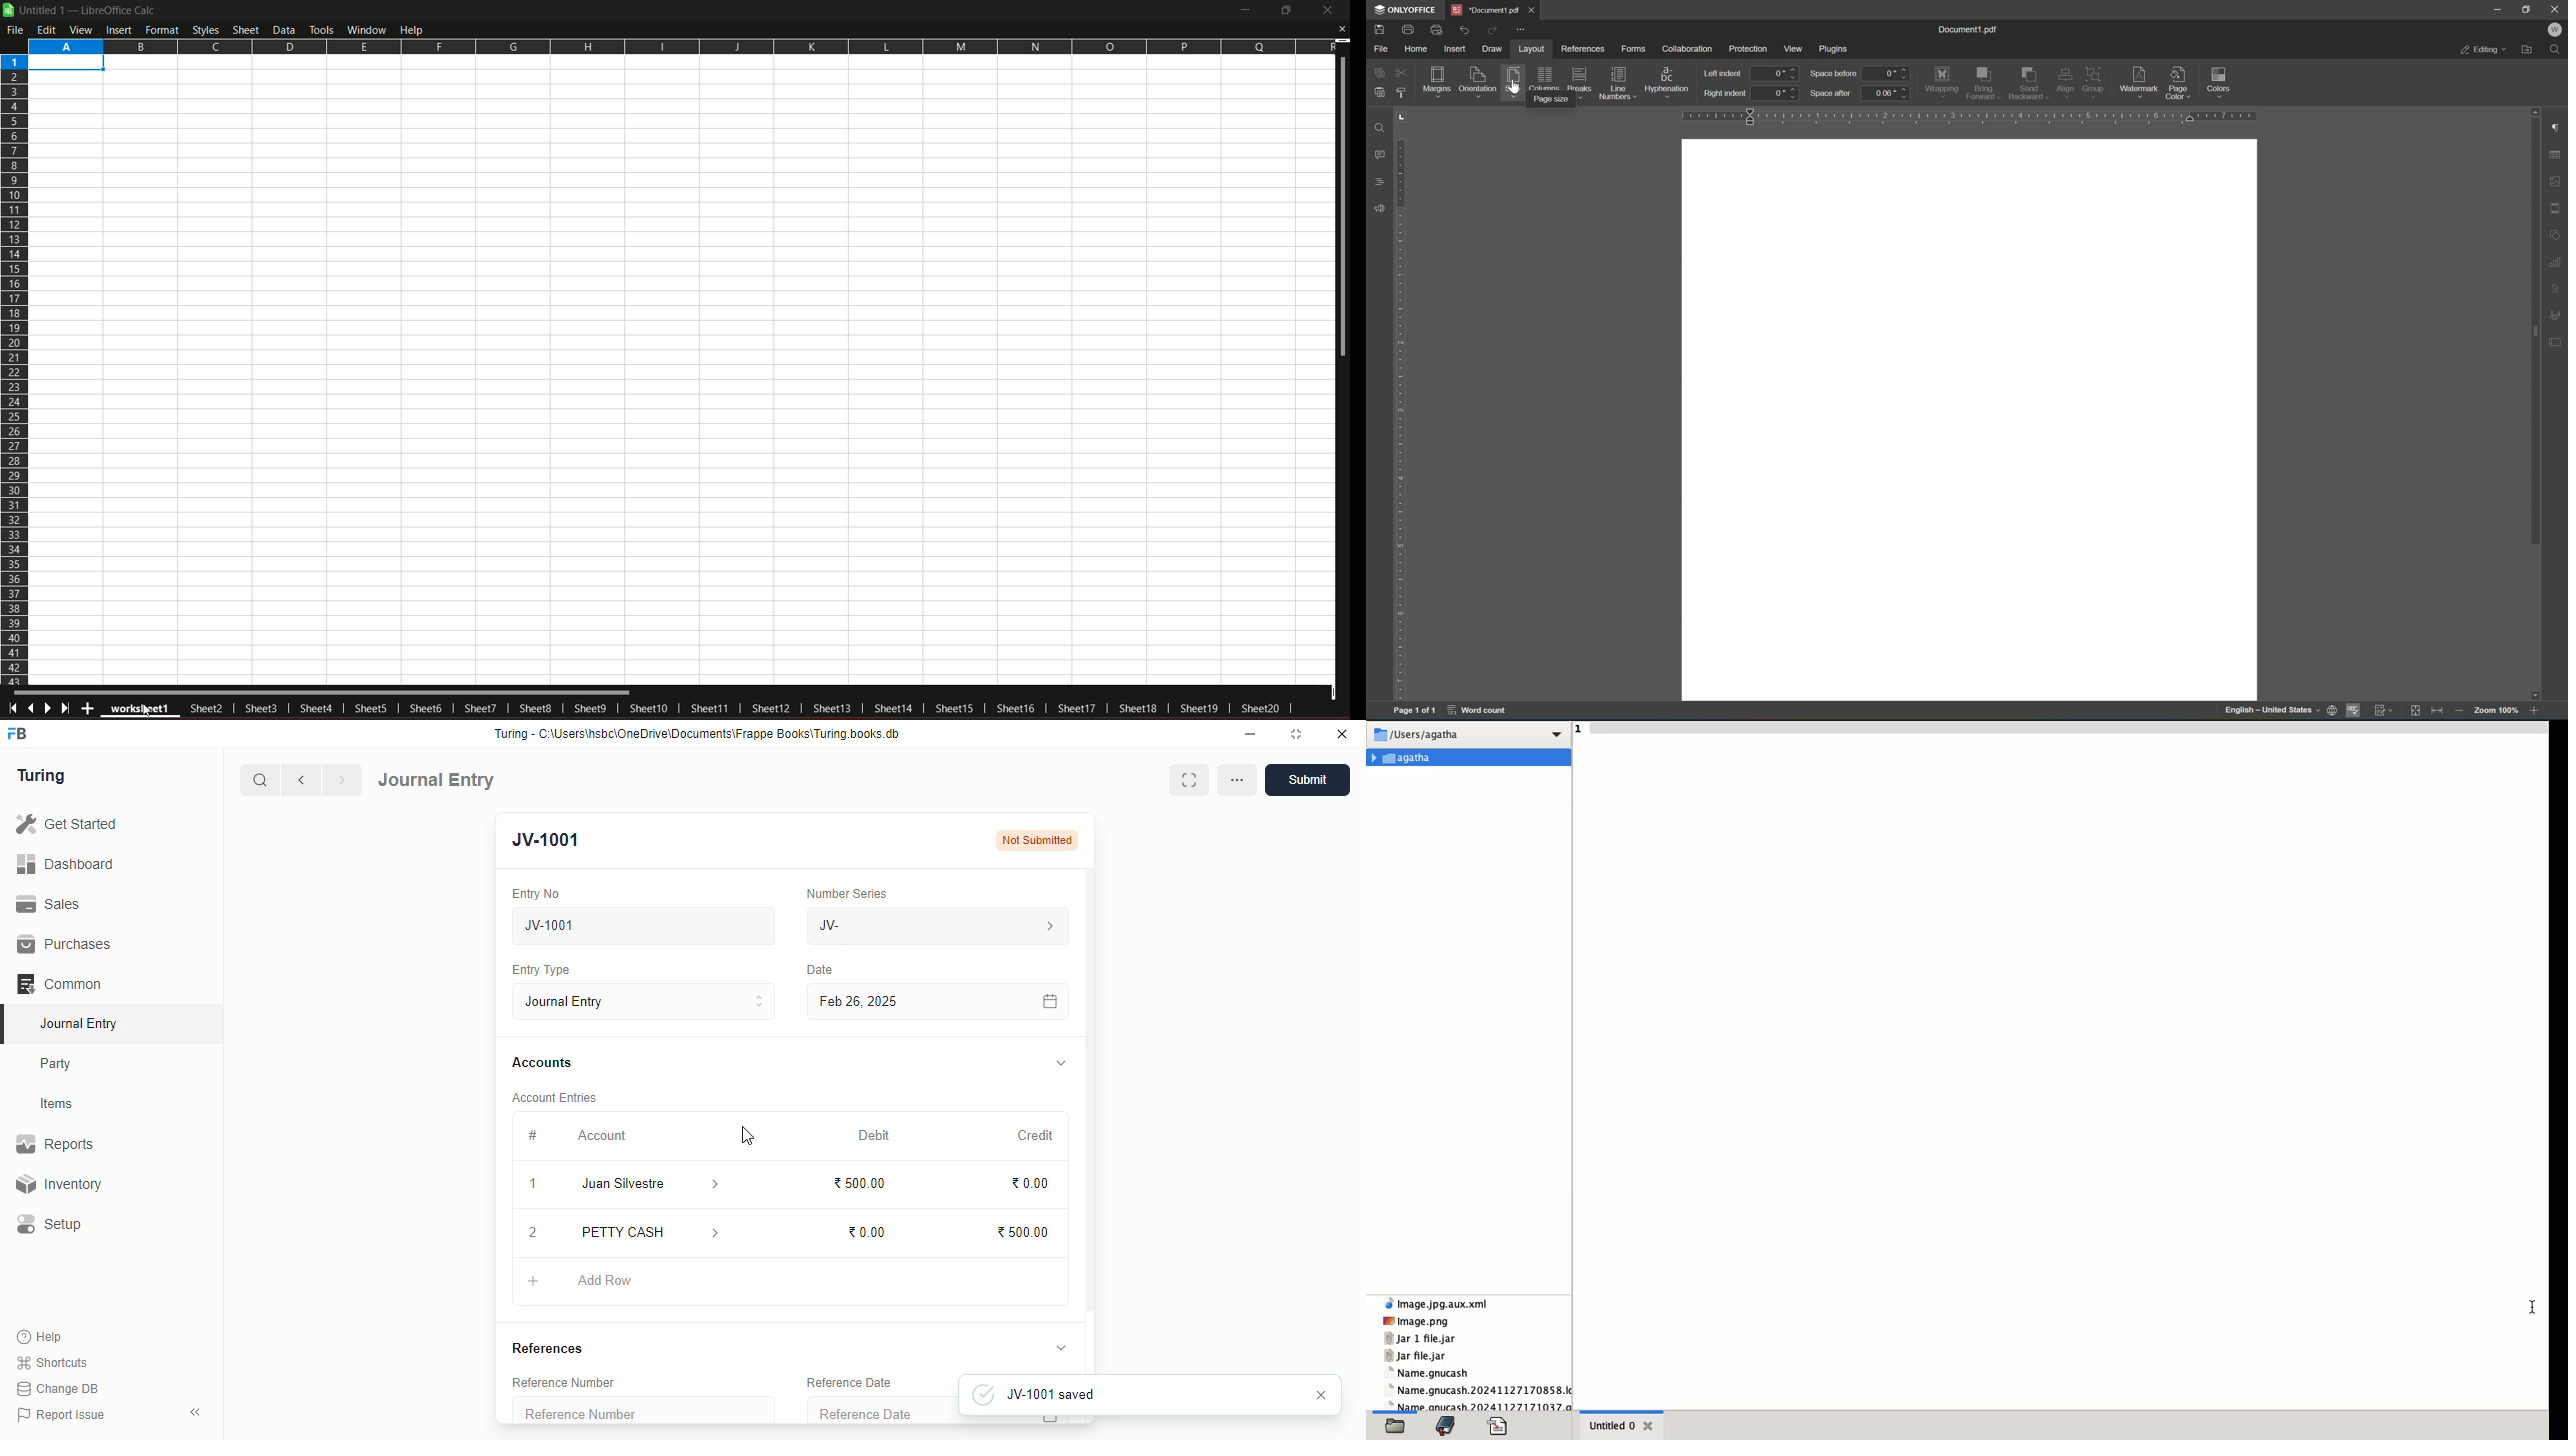 Image resolution: width=2576 pixels, height=1456 pixels. I want to click on sheet16, so click(1015, 708).